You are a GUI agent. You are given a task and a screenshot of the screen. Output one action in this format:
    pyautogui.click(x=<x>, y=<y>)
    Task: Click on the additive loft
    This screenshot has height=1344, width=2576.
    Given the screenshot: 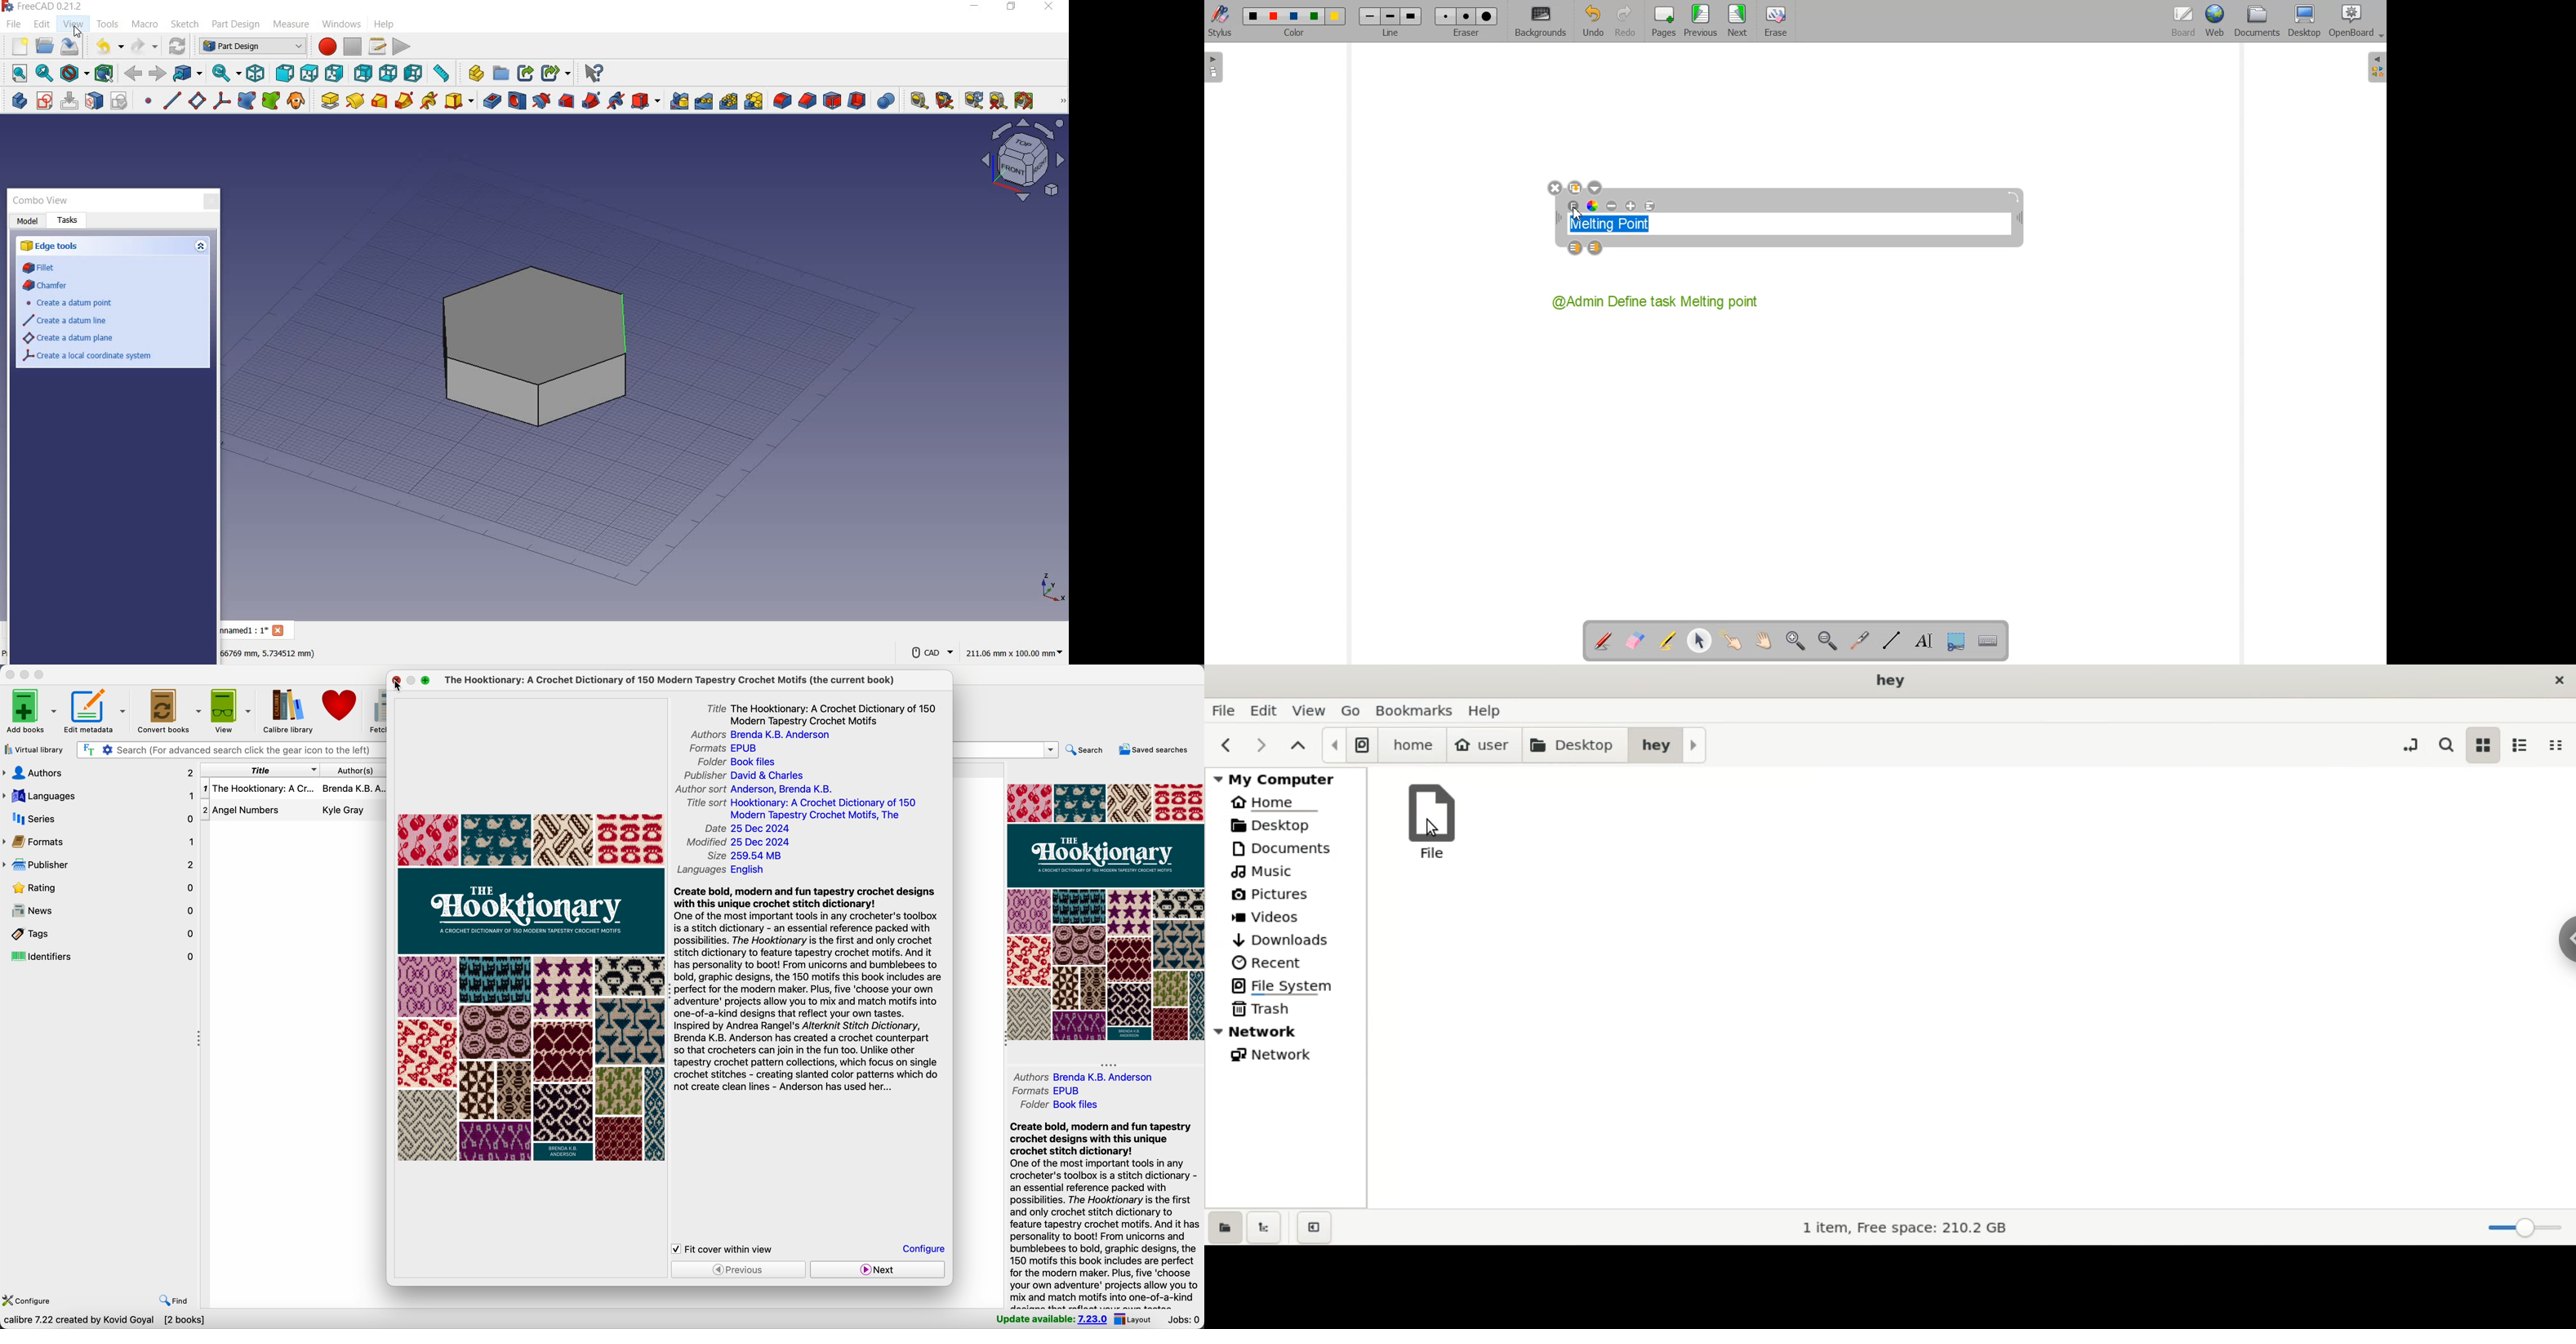 What is the action you would take?
    pyautogui.click(x=379, y=101)
    